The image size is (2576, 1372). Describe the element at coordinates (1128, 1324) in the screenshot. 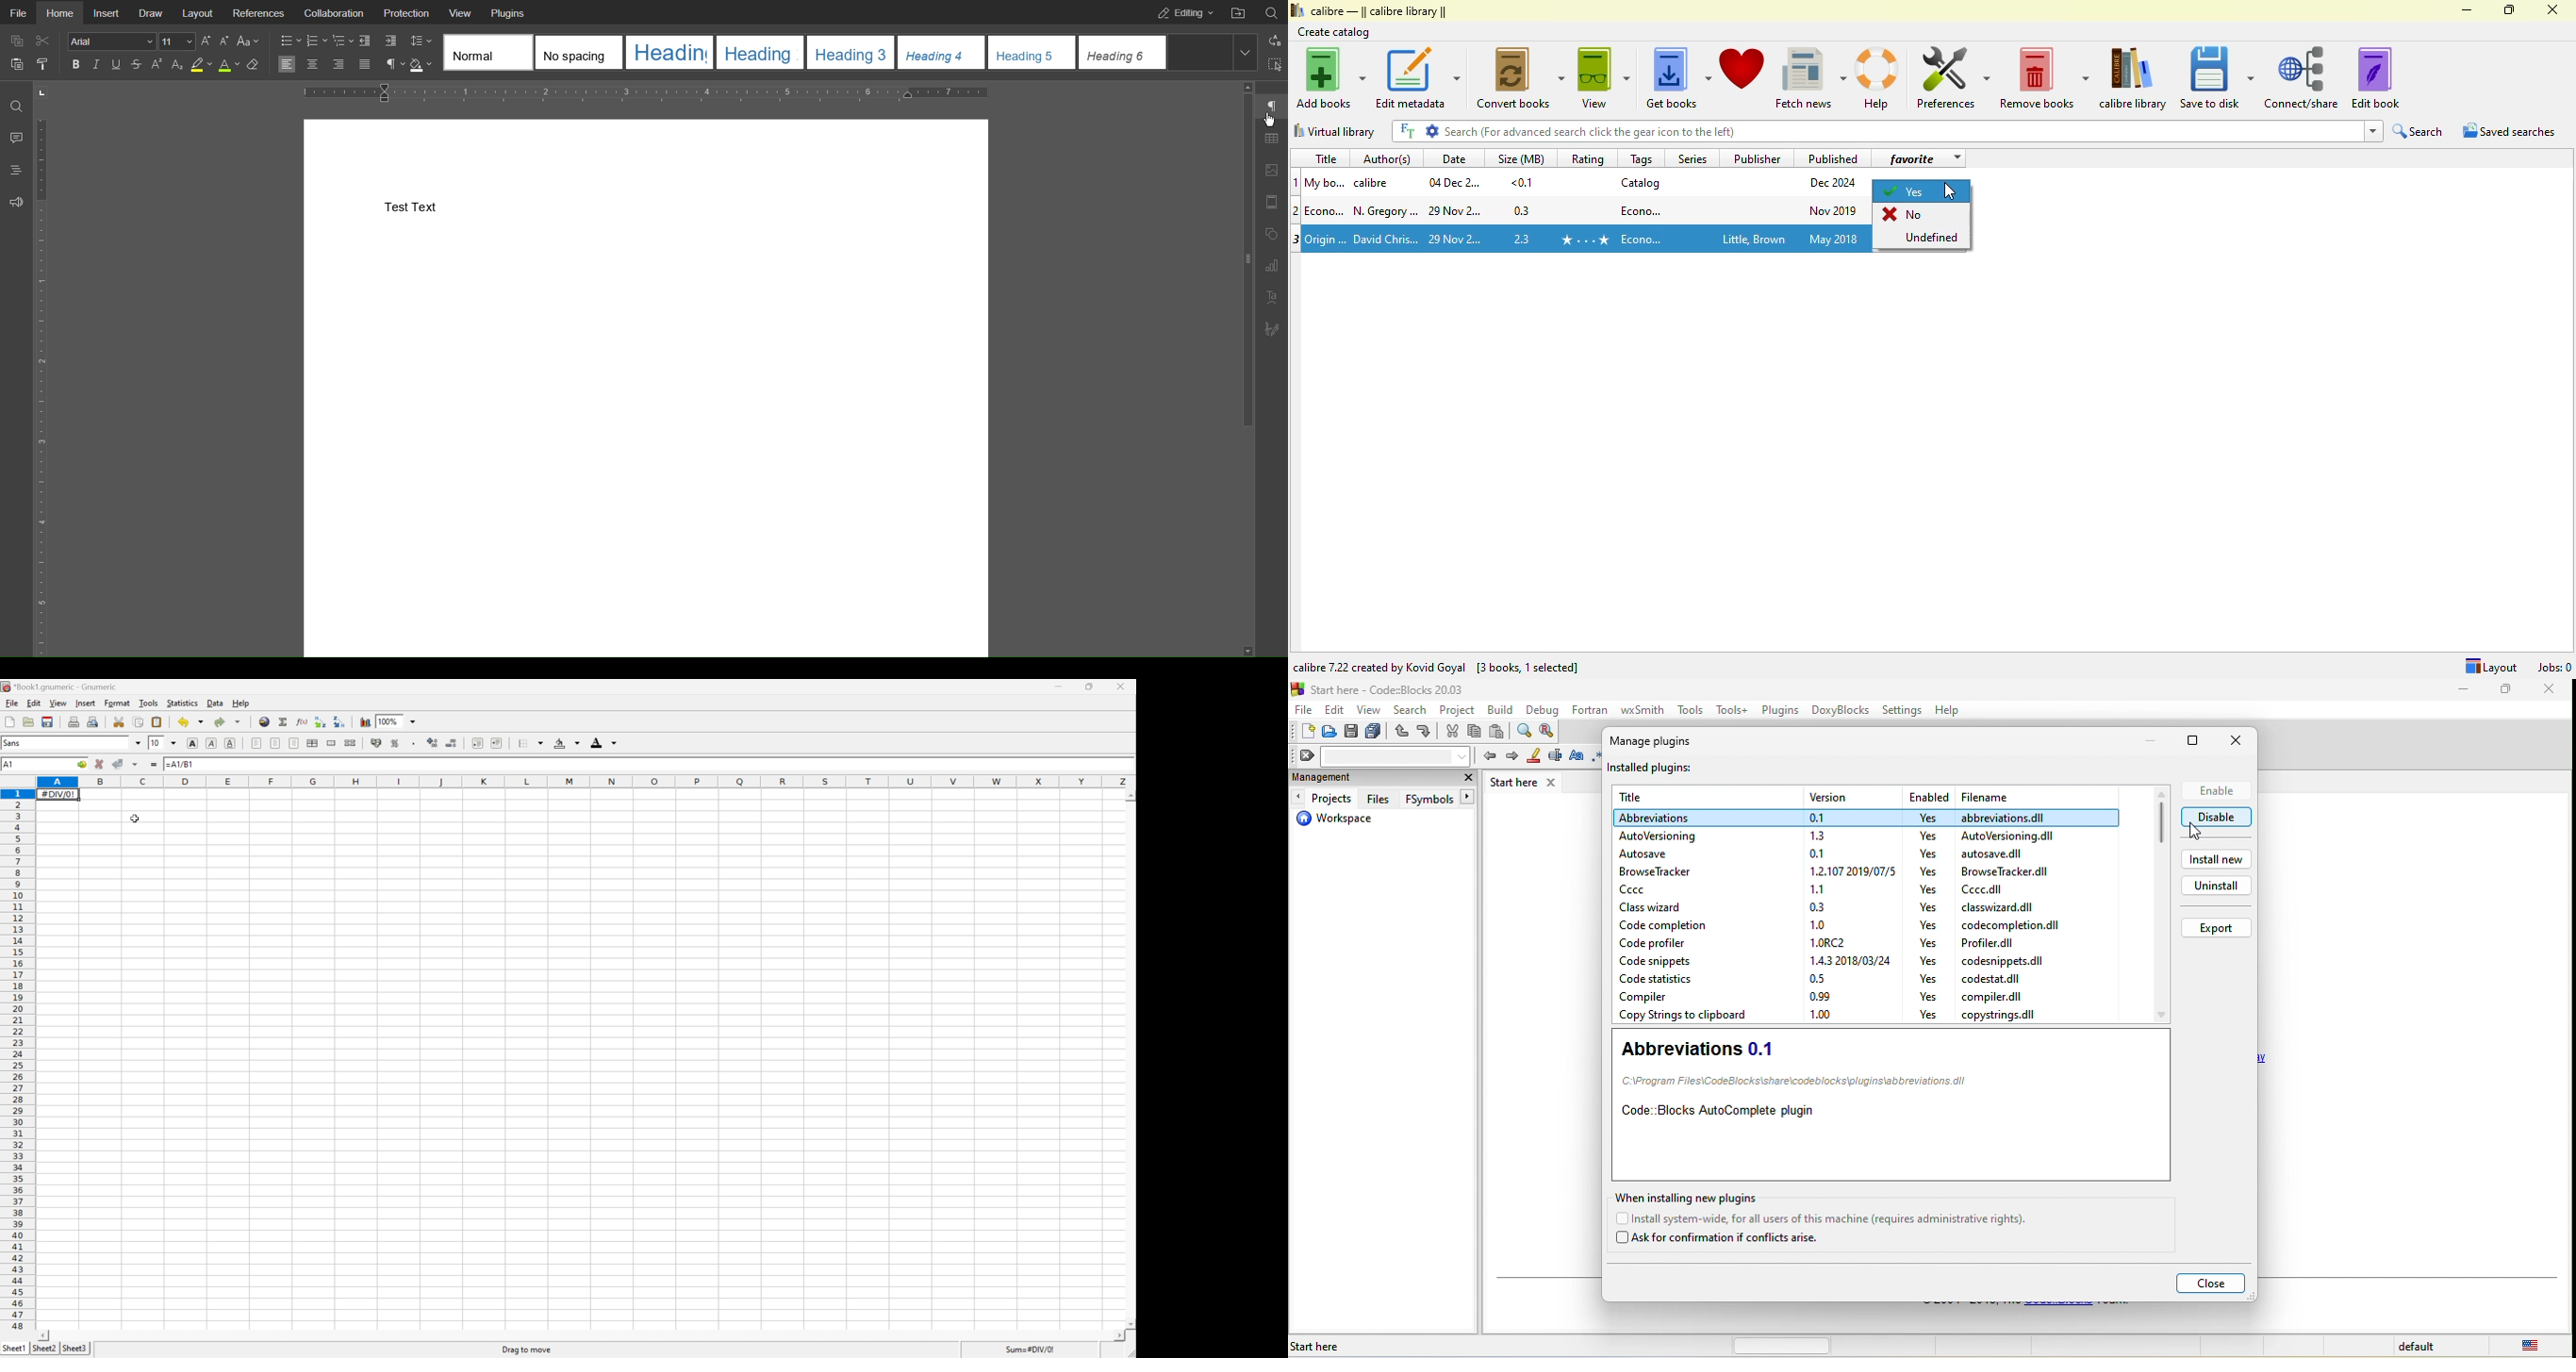

I see `Scroll down` at that location.